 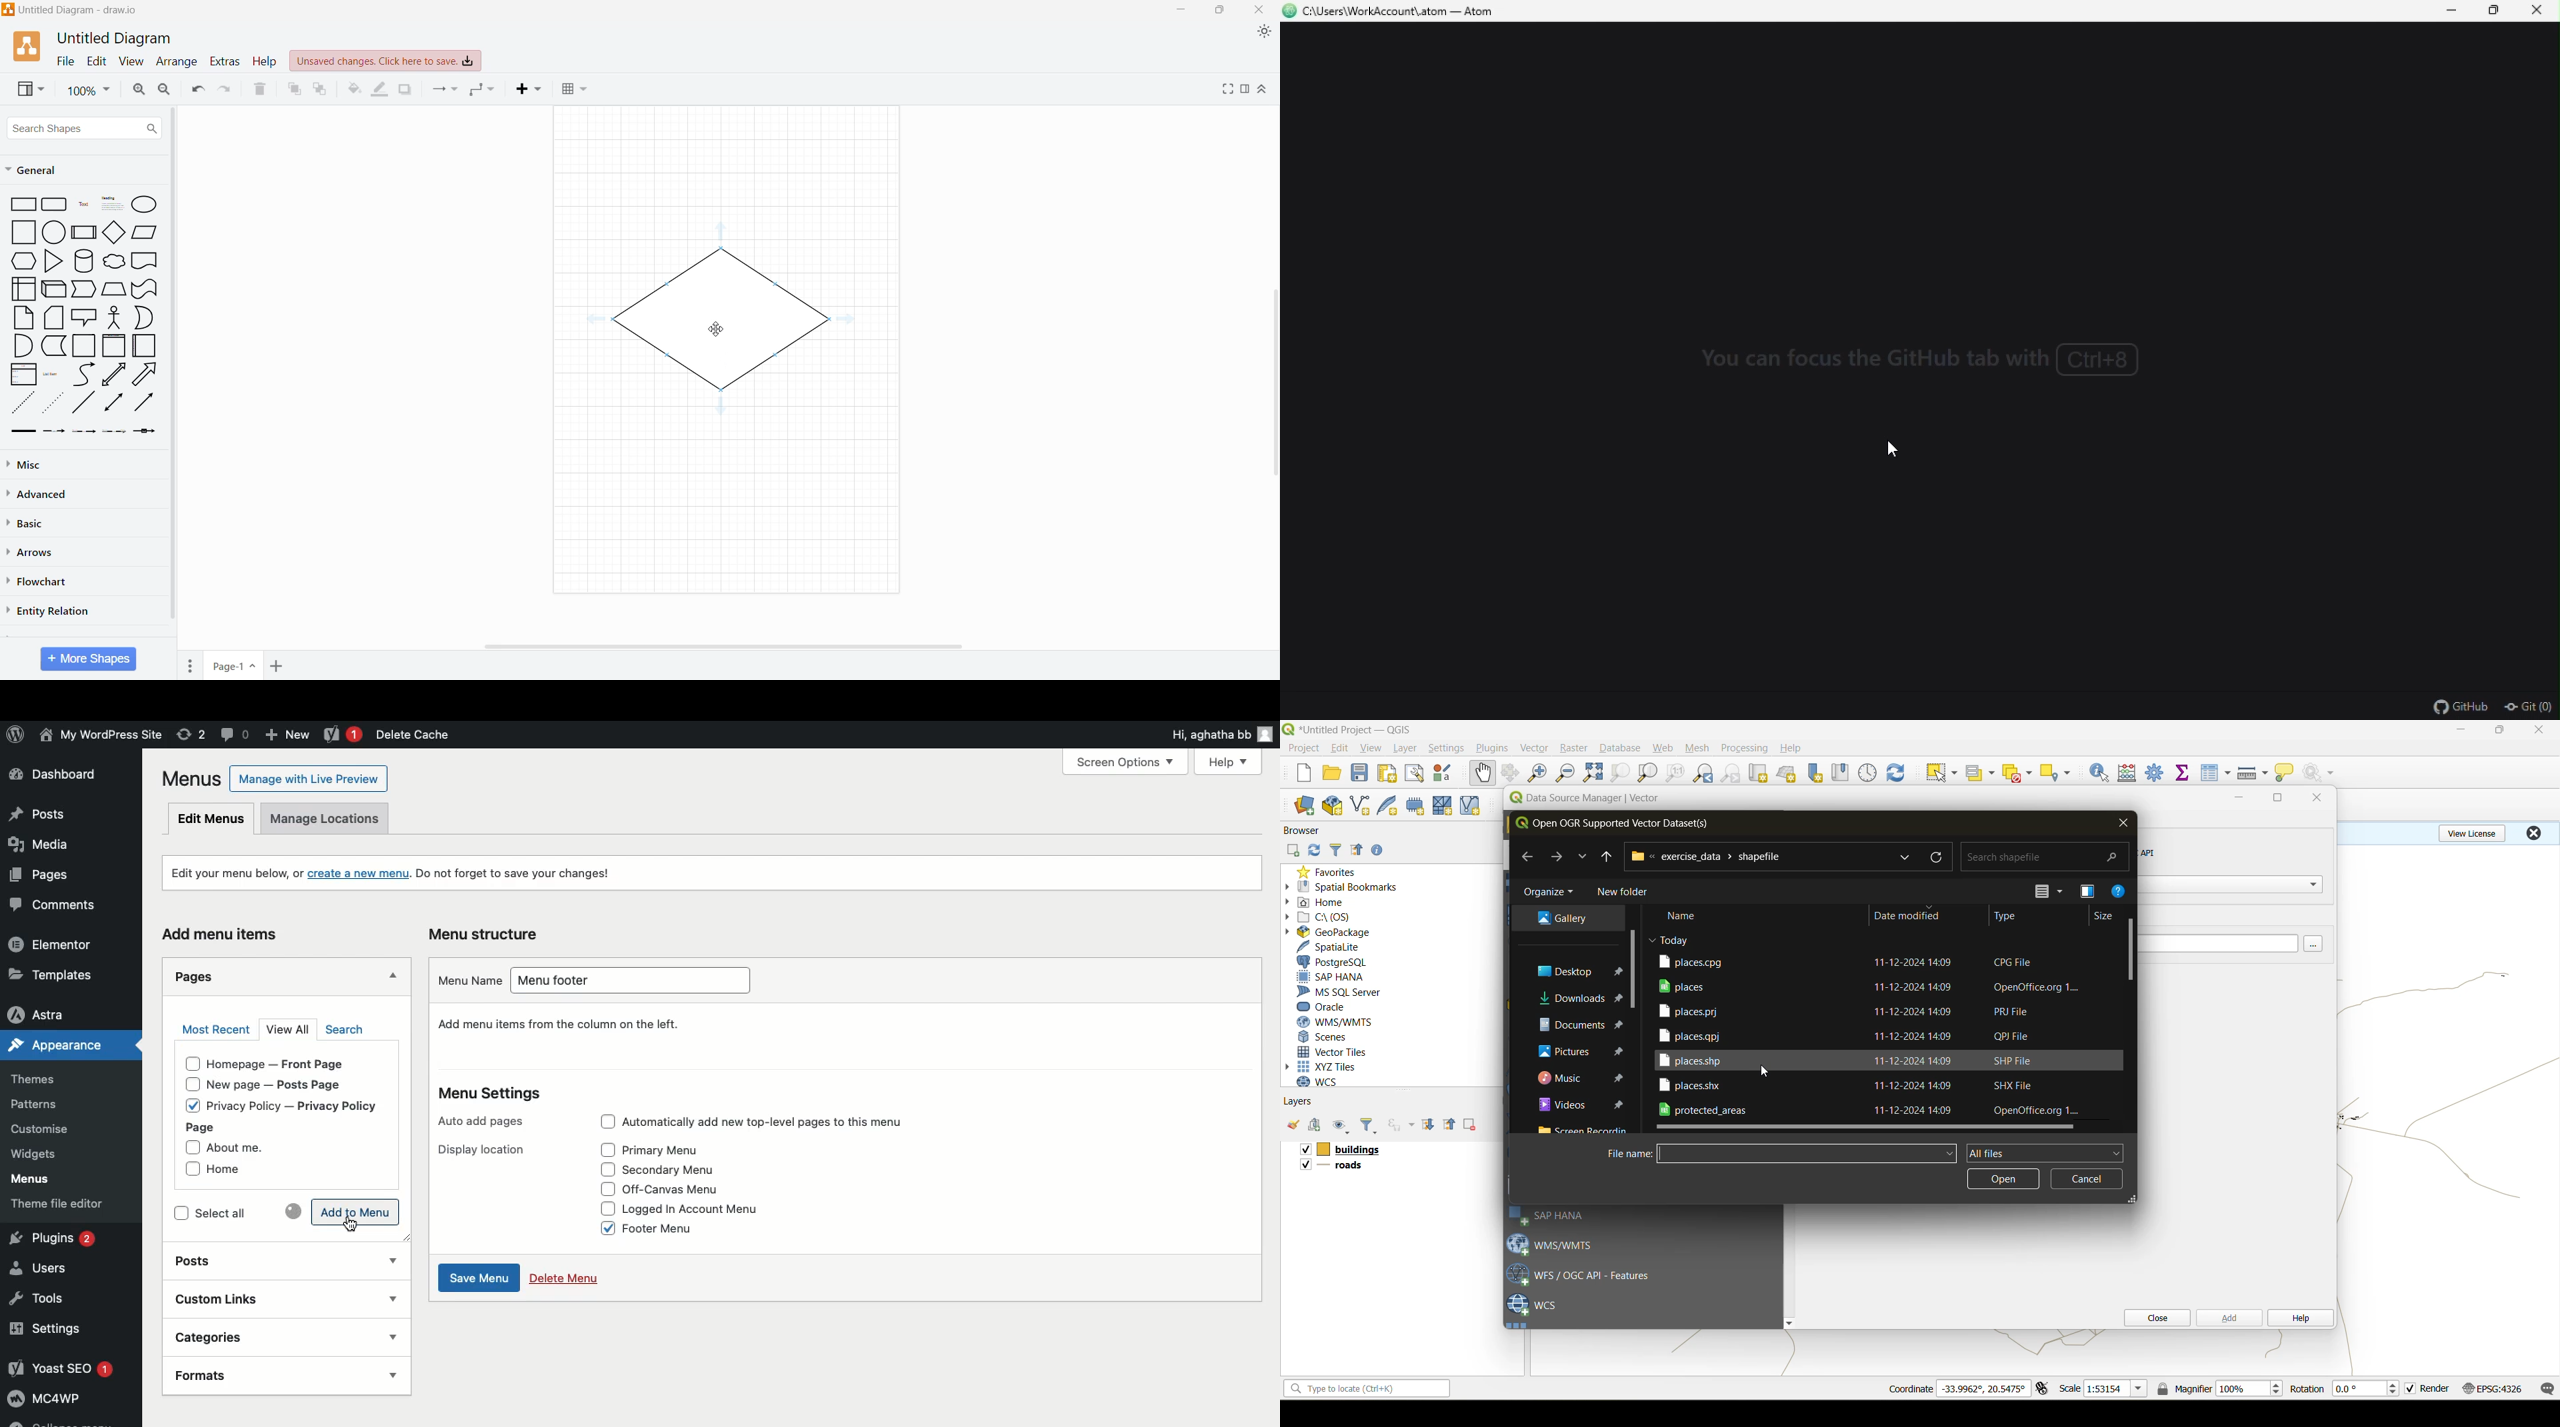 I want to click on Delete, so click(x=260, y=89).